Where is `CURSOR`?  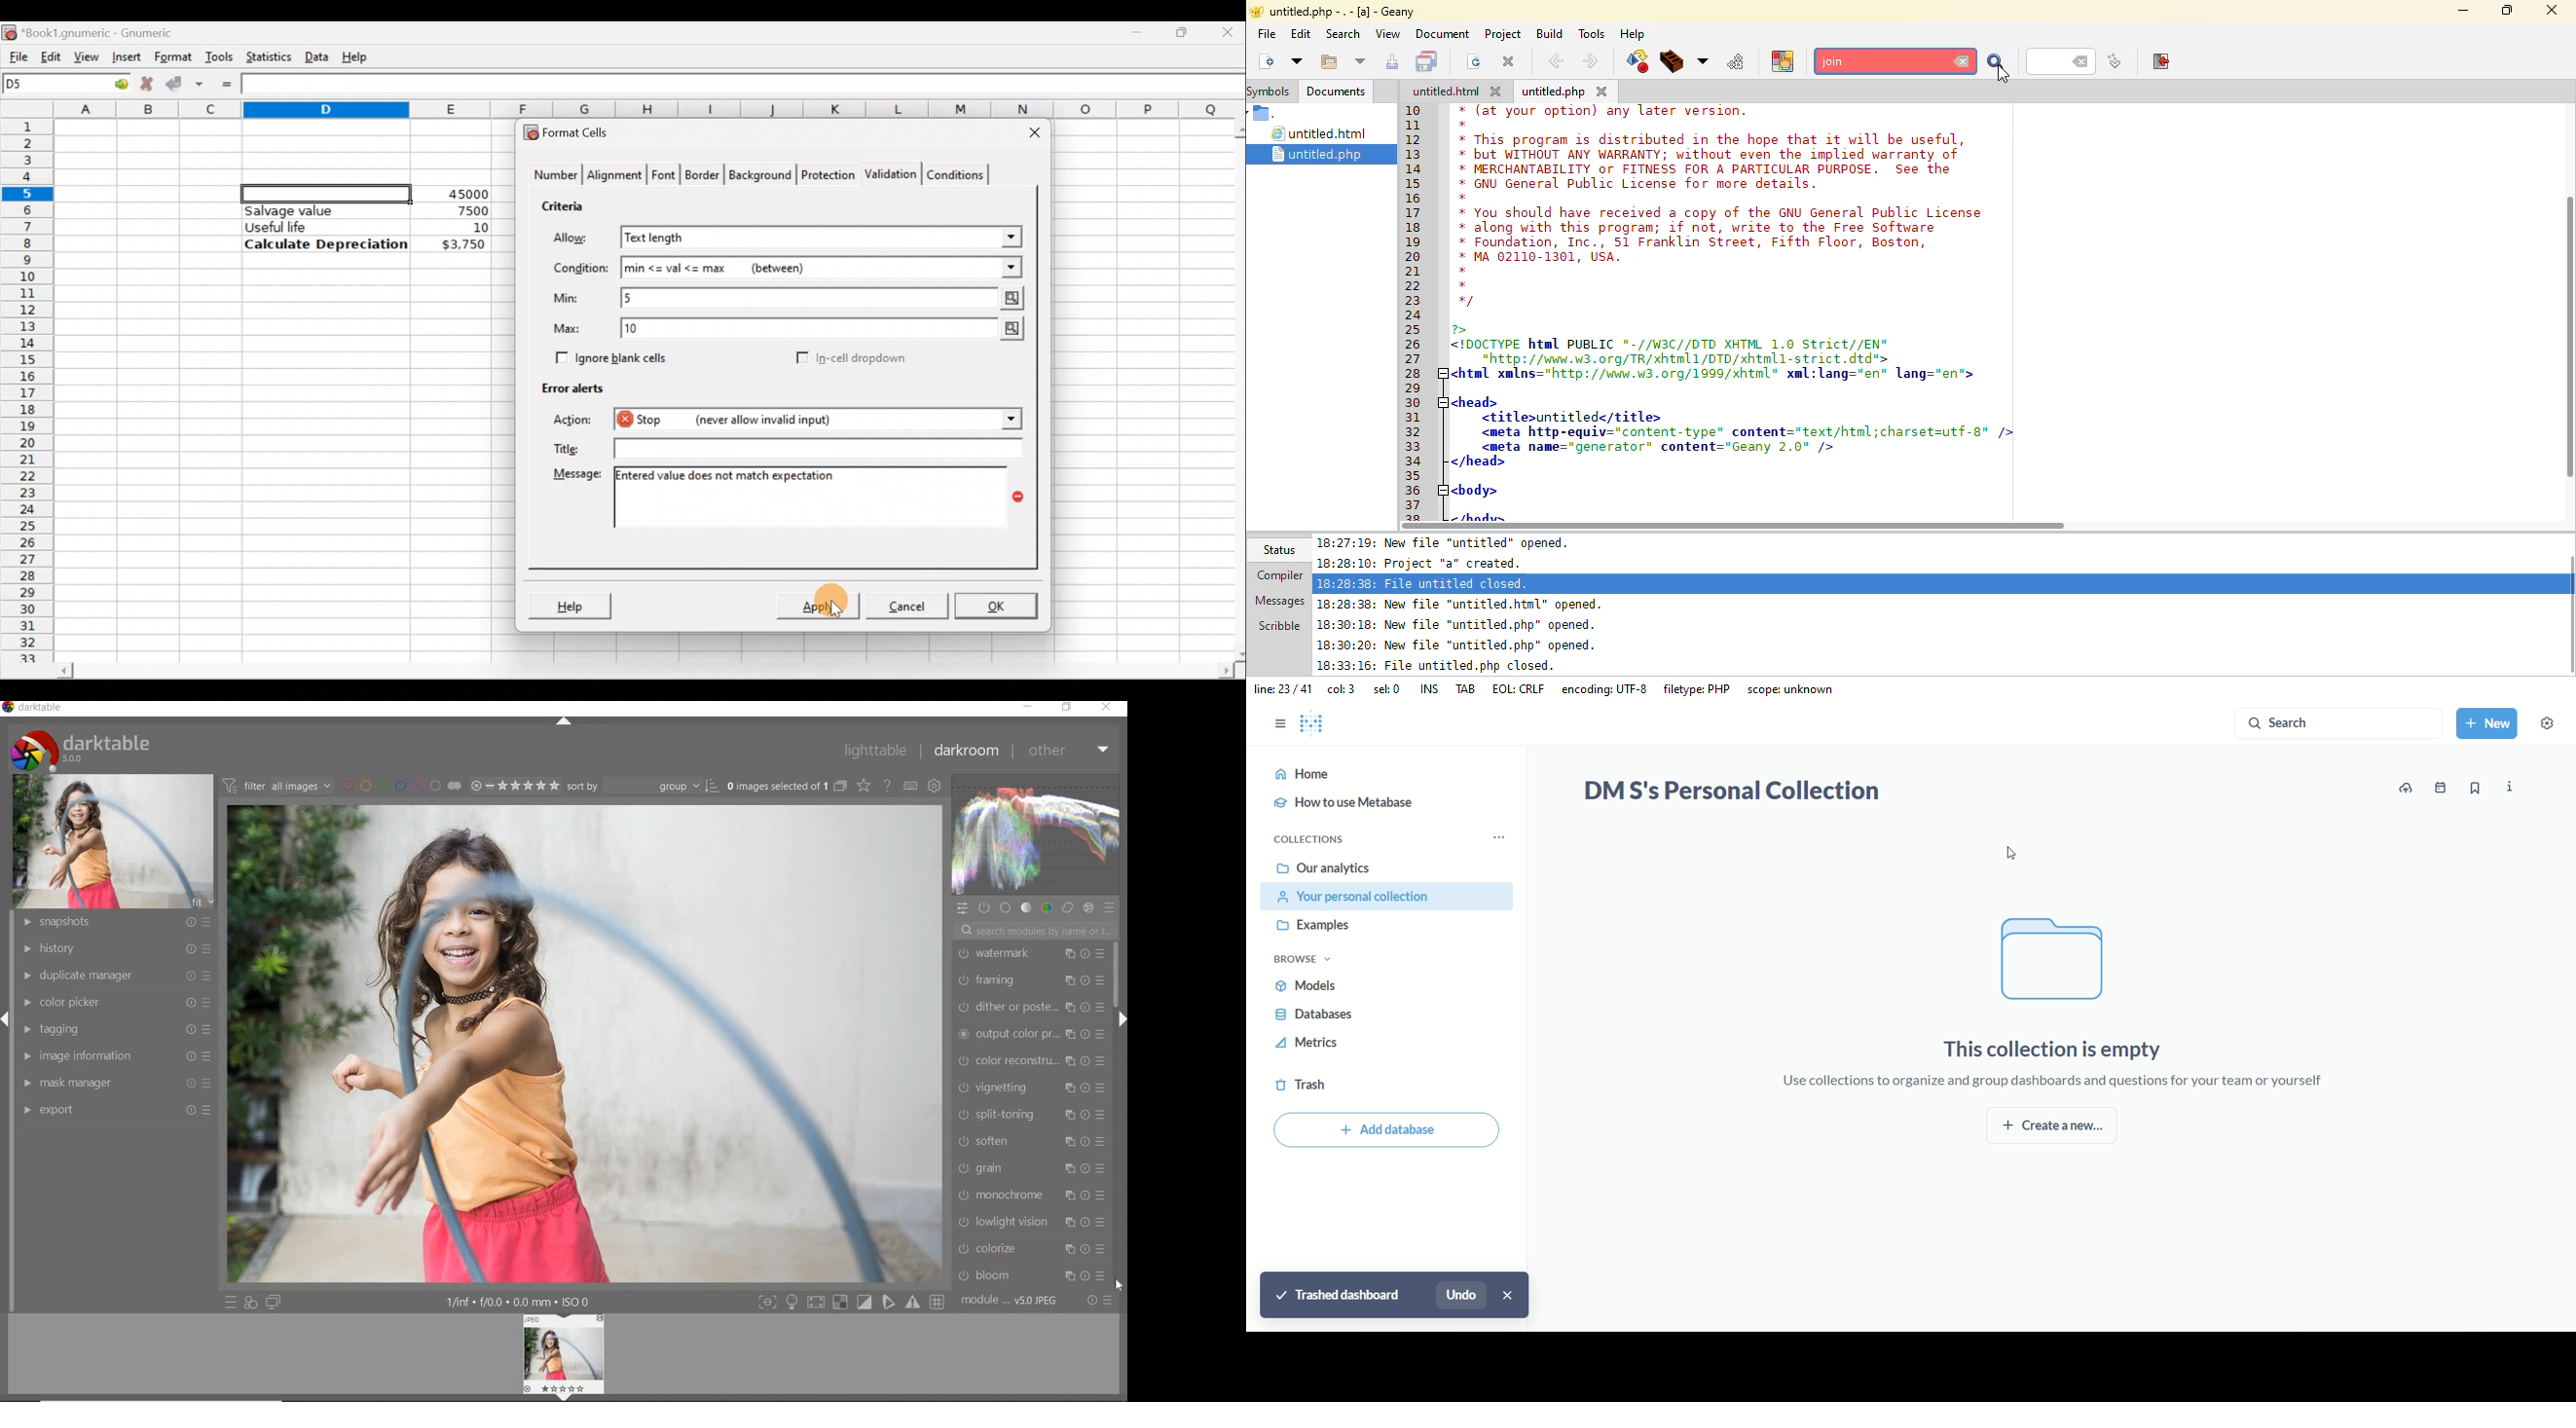 CURSOR is located at coordinates (1120, 1287).